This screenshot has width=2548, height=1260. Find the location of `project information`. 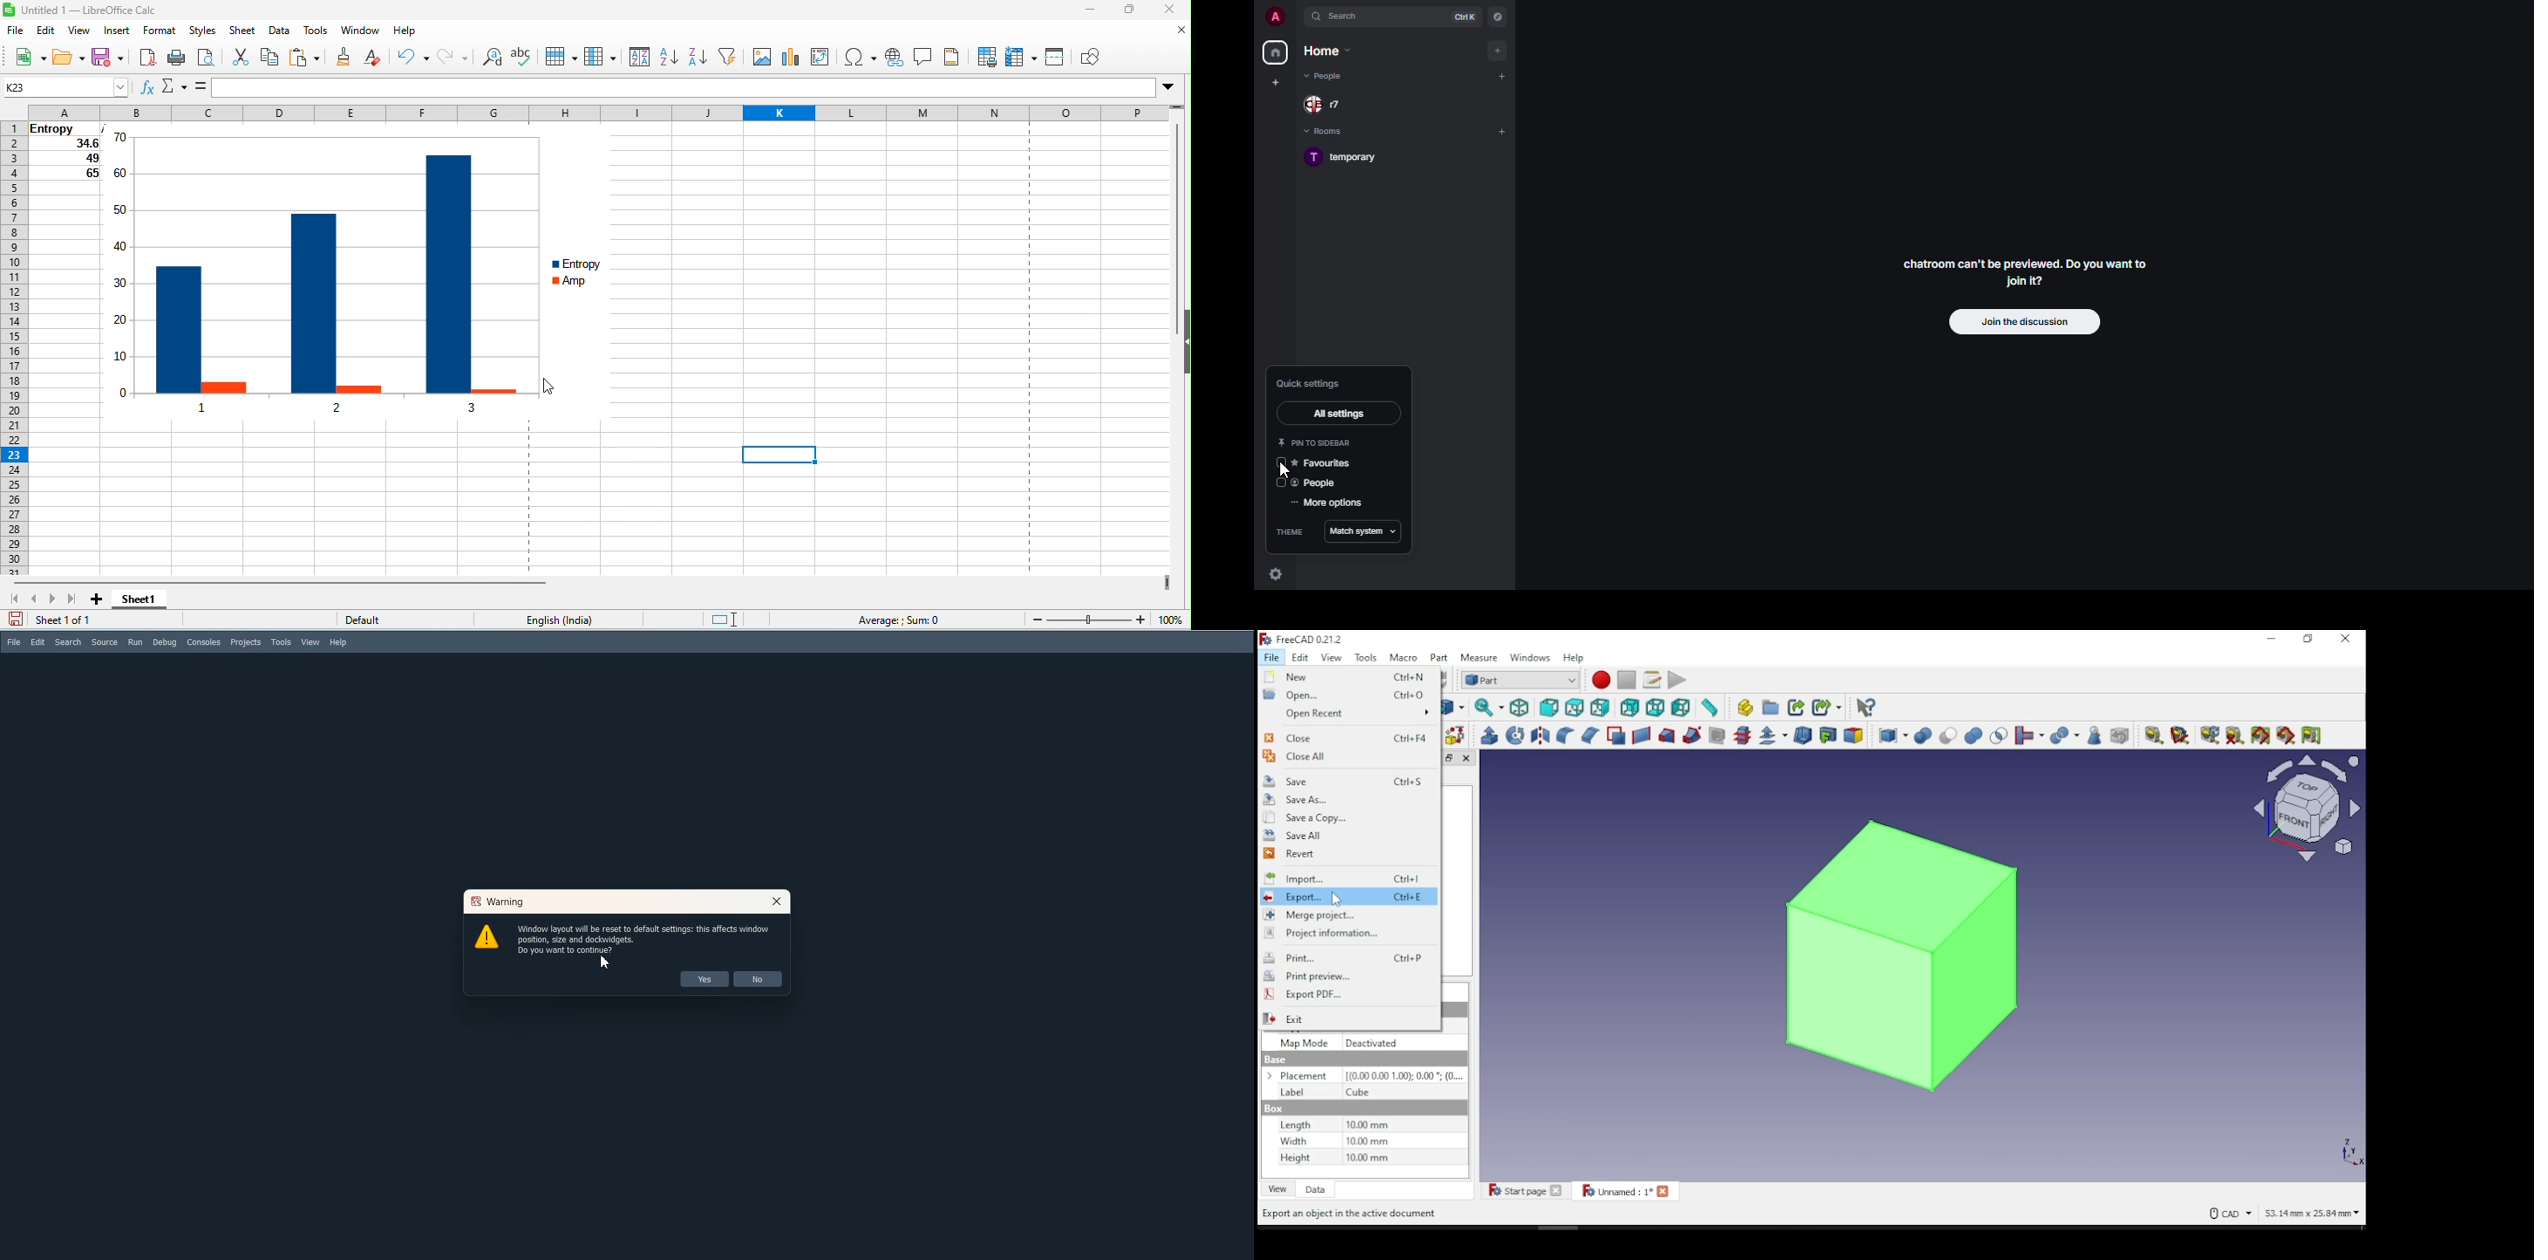

project information is located at coordinates (1342, 934).